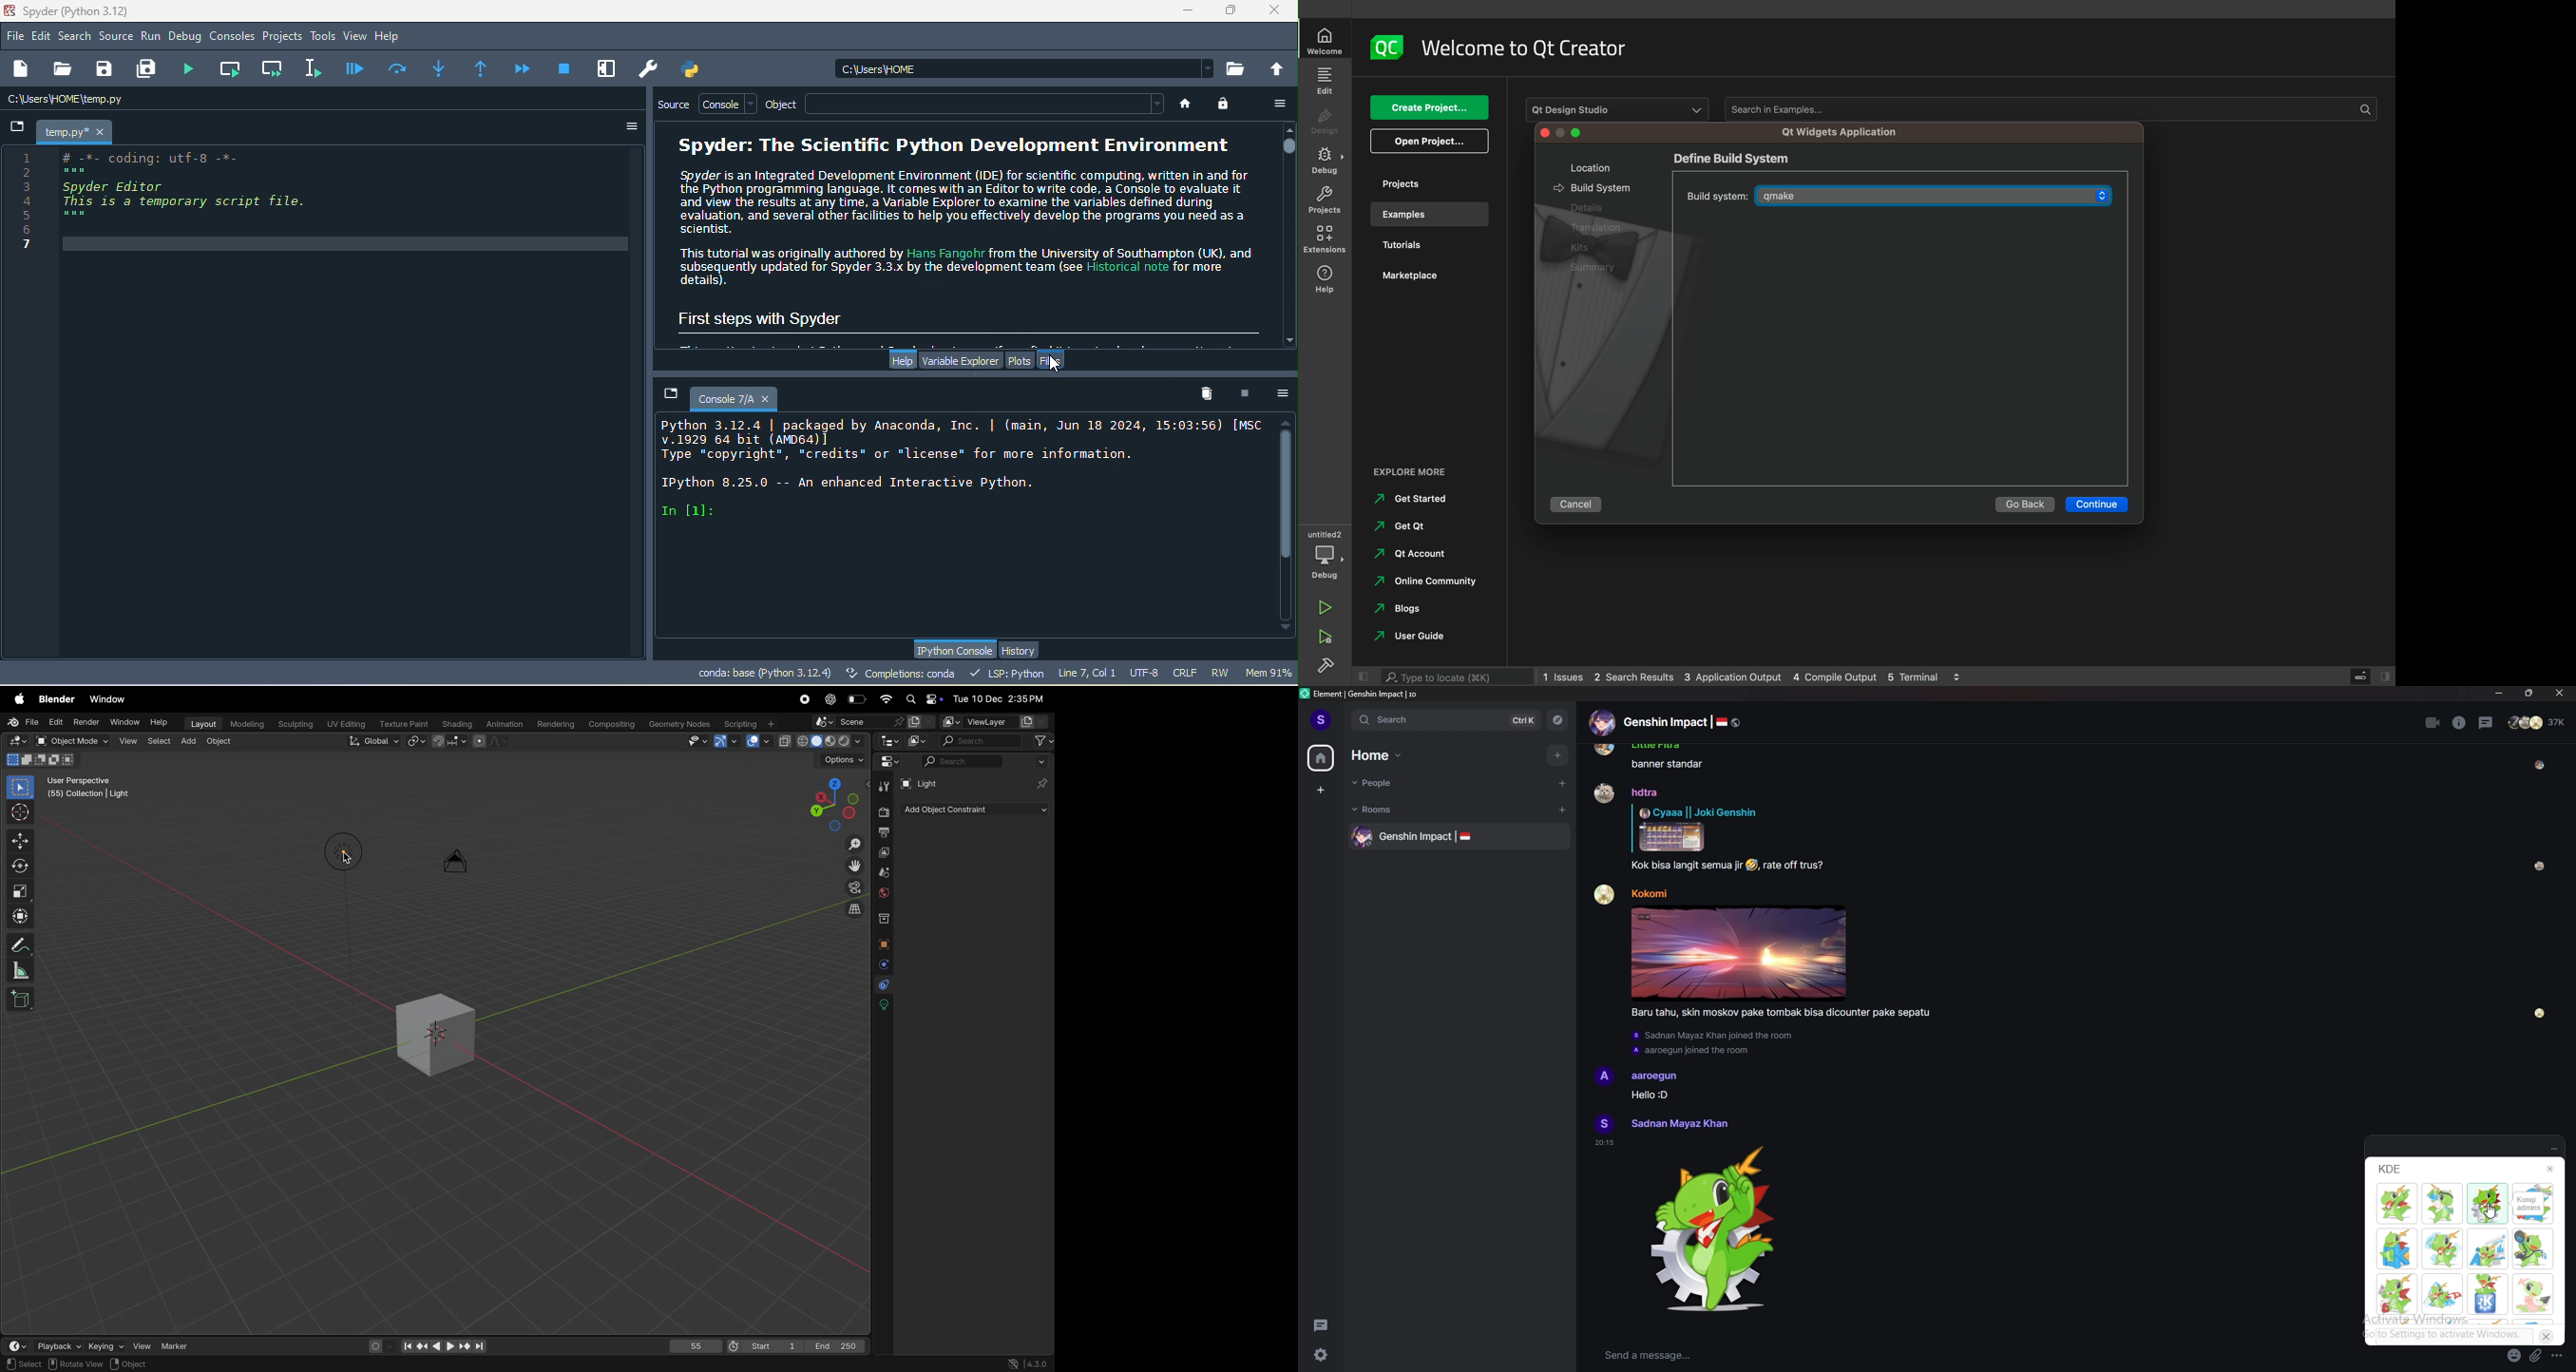 The height and width of the screenshot is (1372, 2576). What do you see at coordinates (901, 360) in the screenshot?
I see `help` at bounding box center [901, 360].